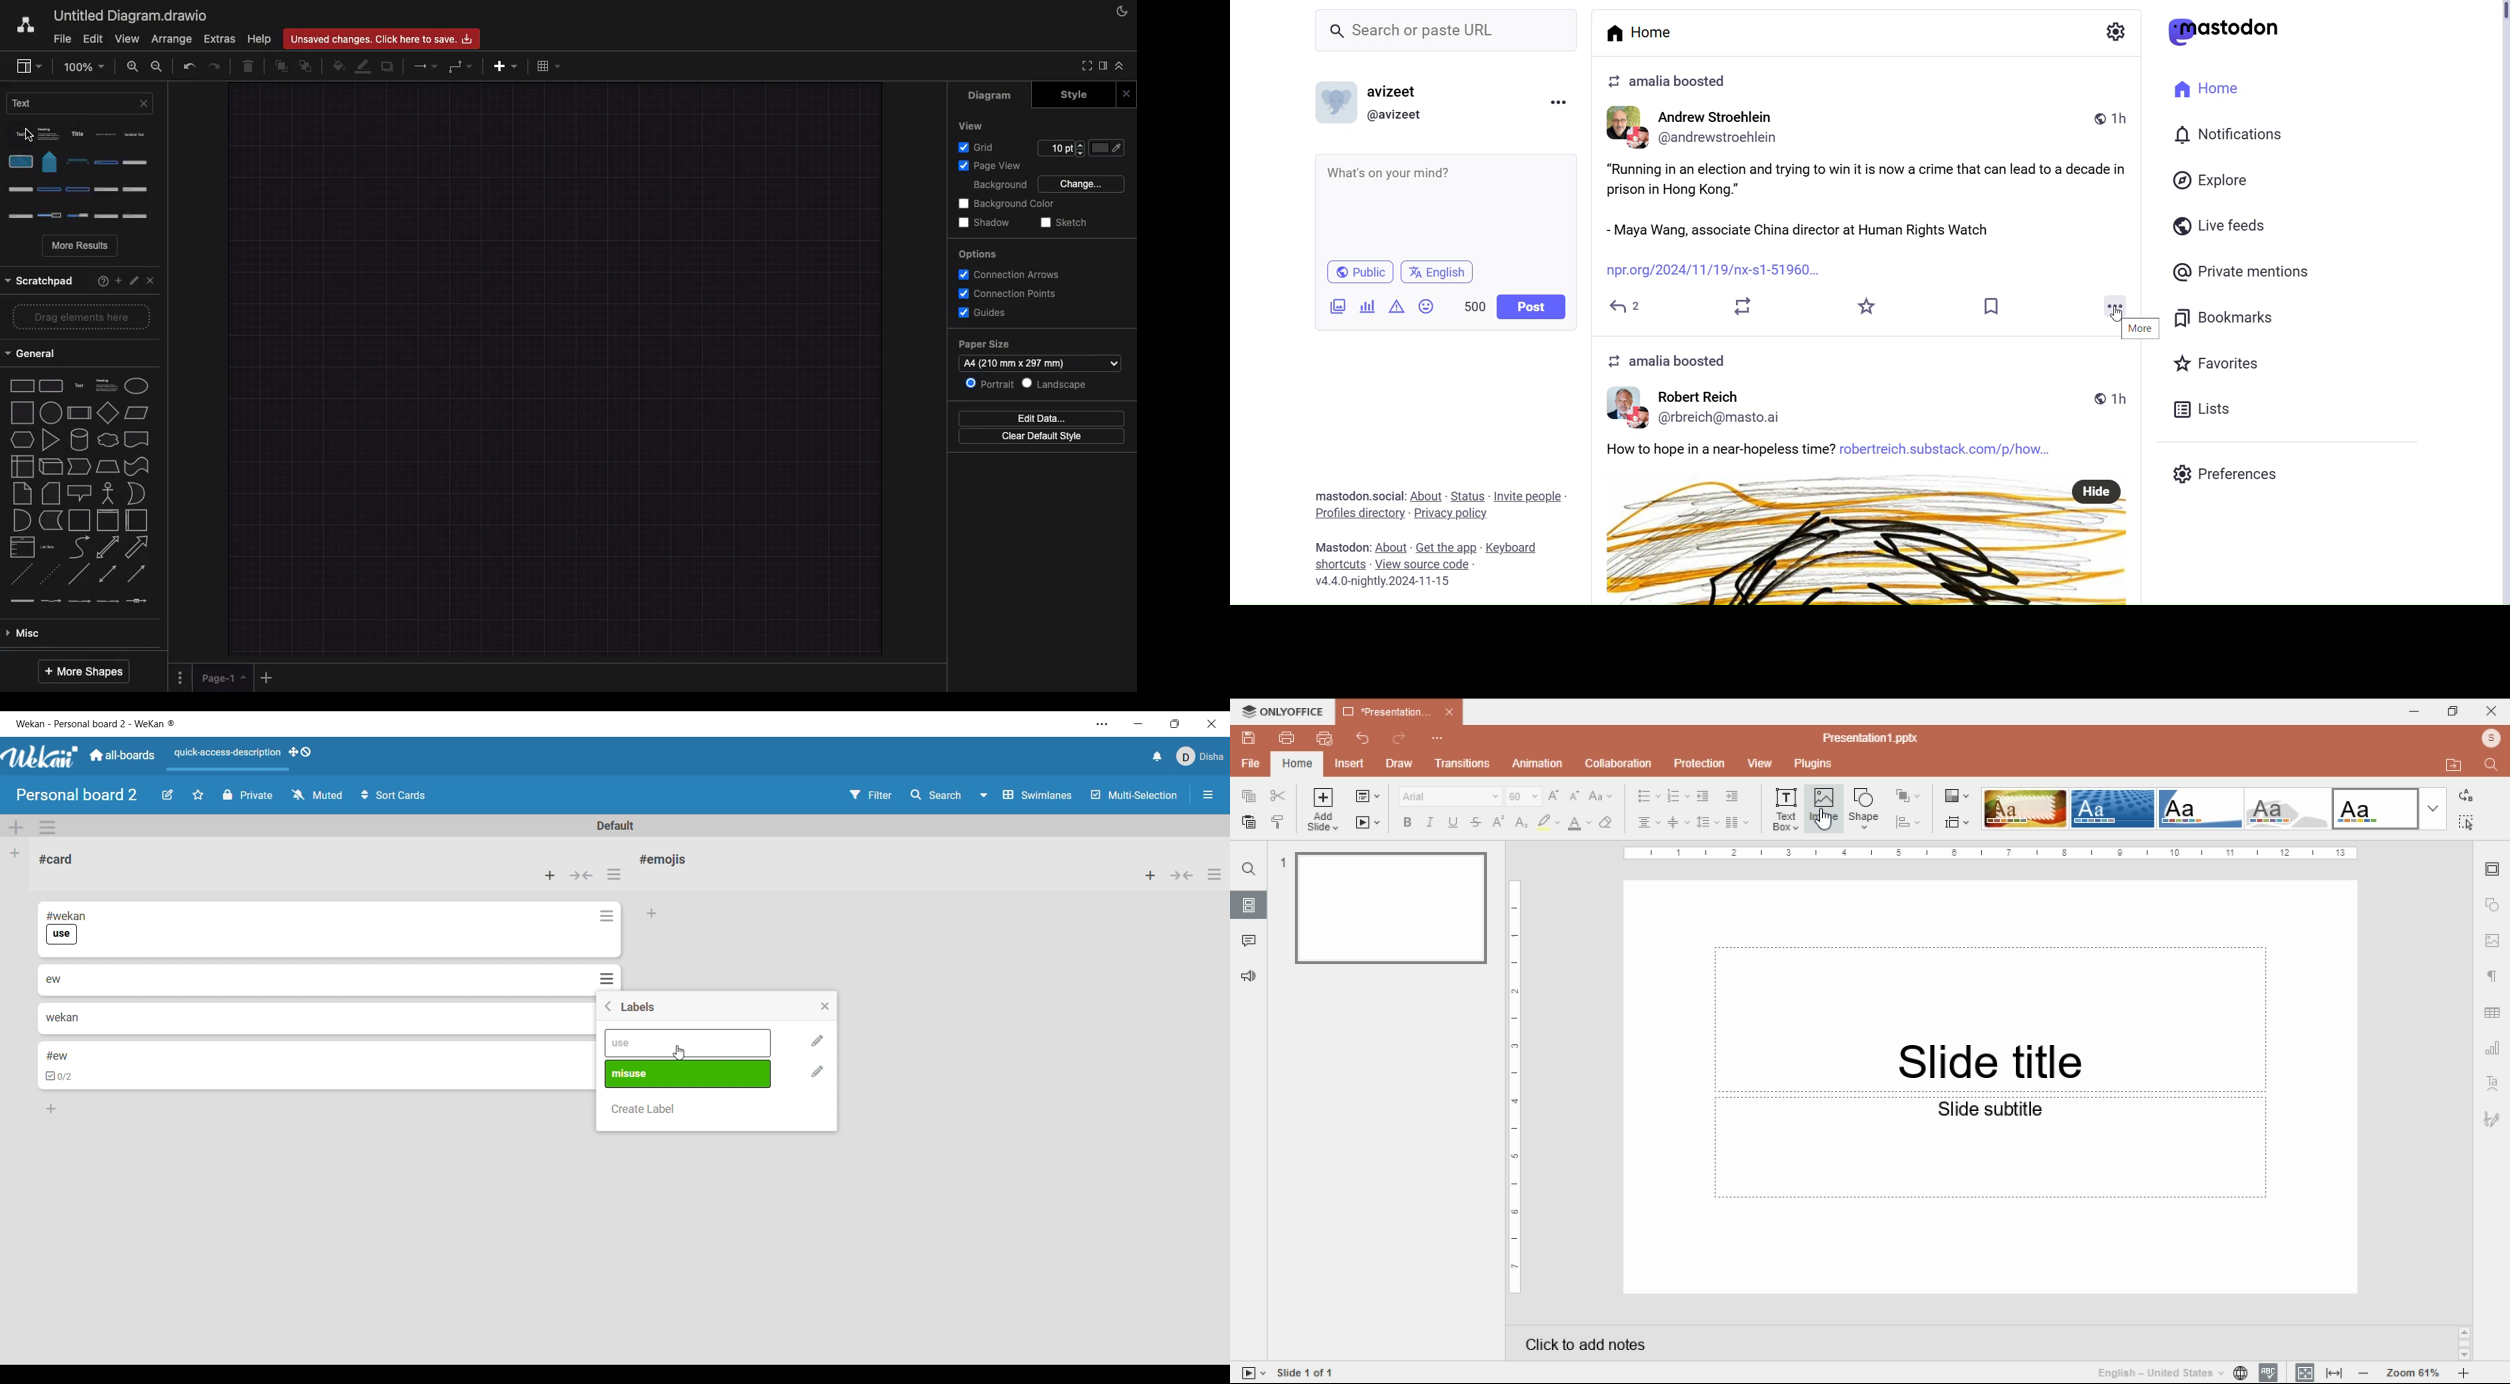  What do you see at coordinates (1025, 795) in the screenshot?
I see `Swimlanes and other board view options` at bounding box center [1025, 795].